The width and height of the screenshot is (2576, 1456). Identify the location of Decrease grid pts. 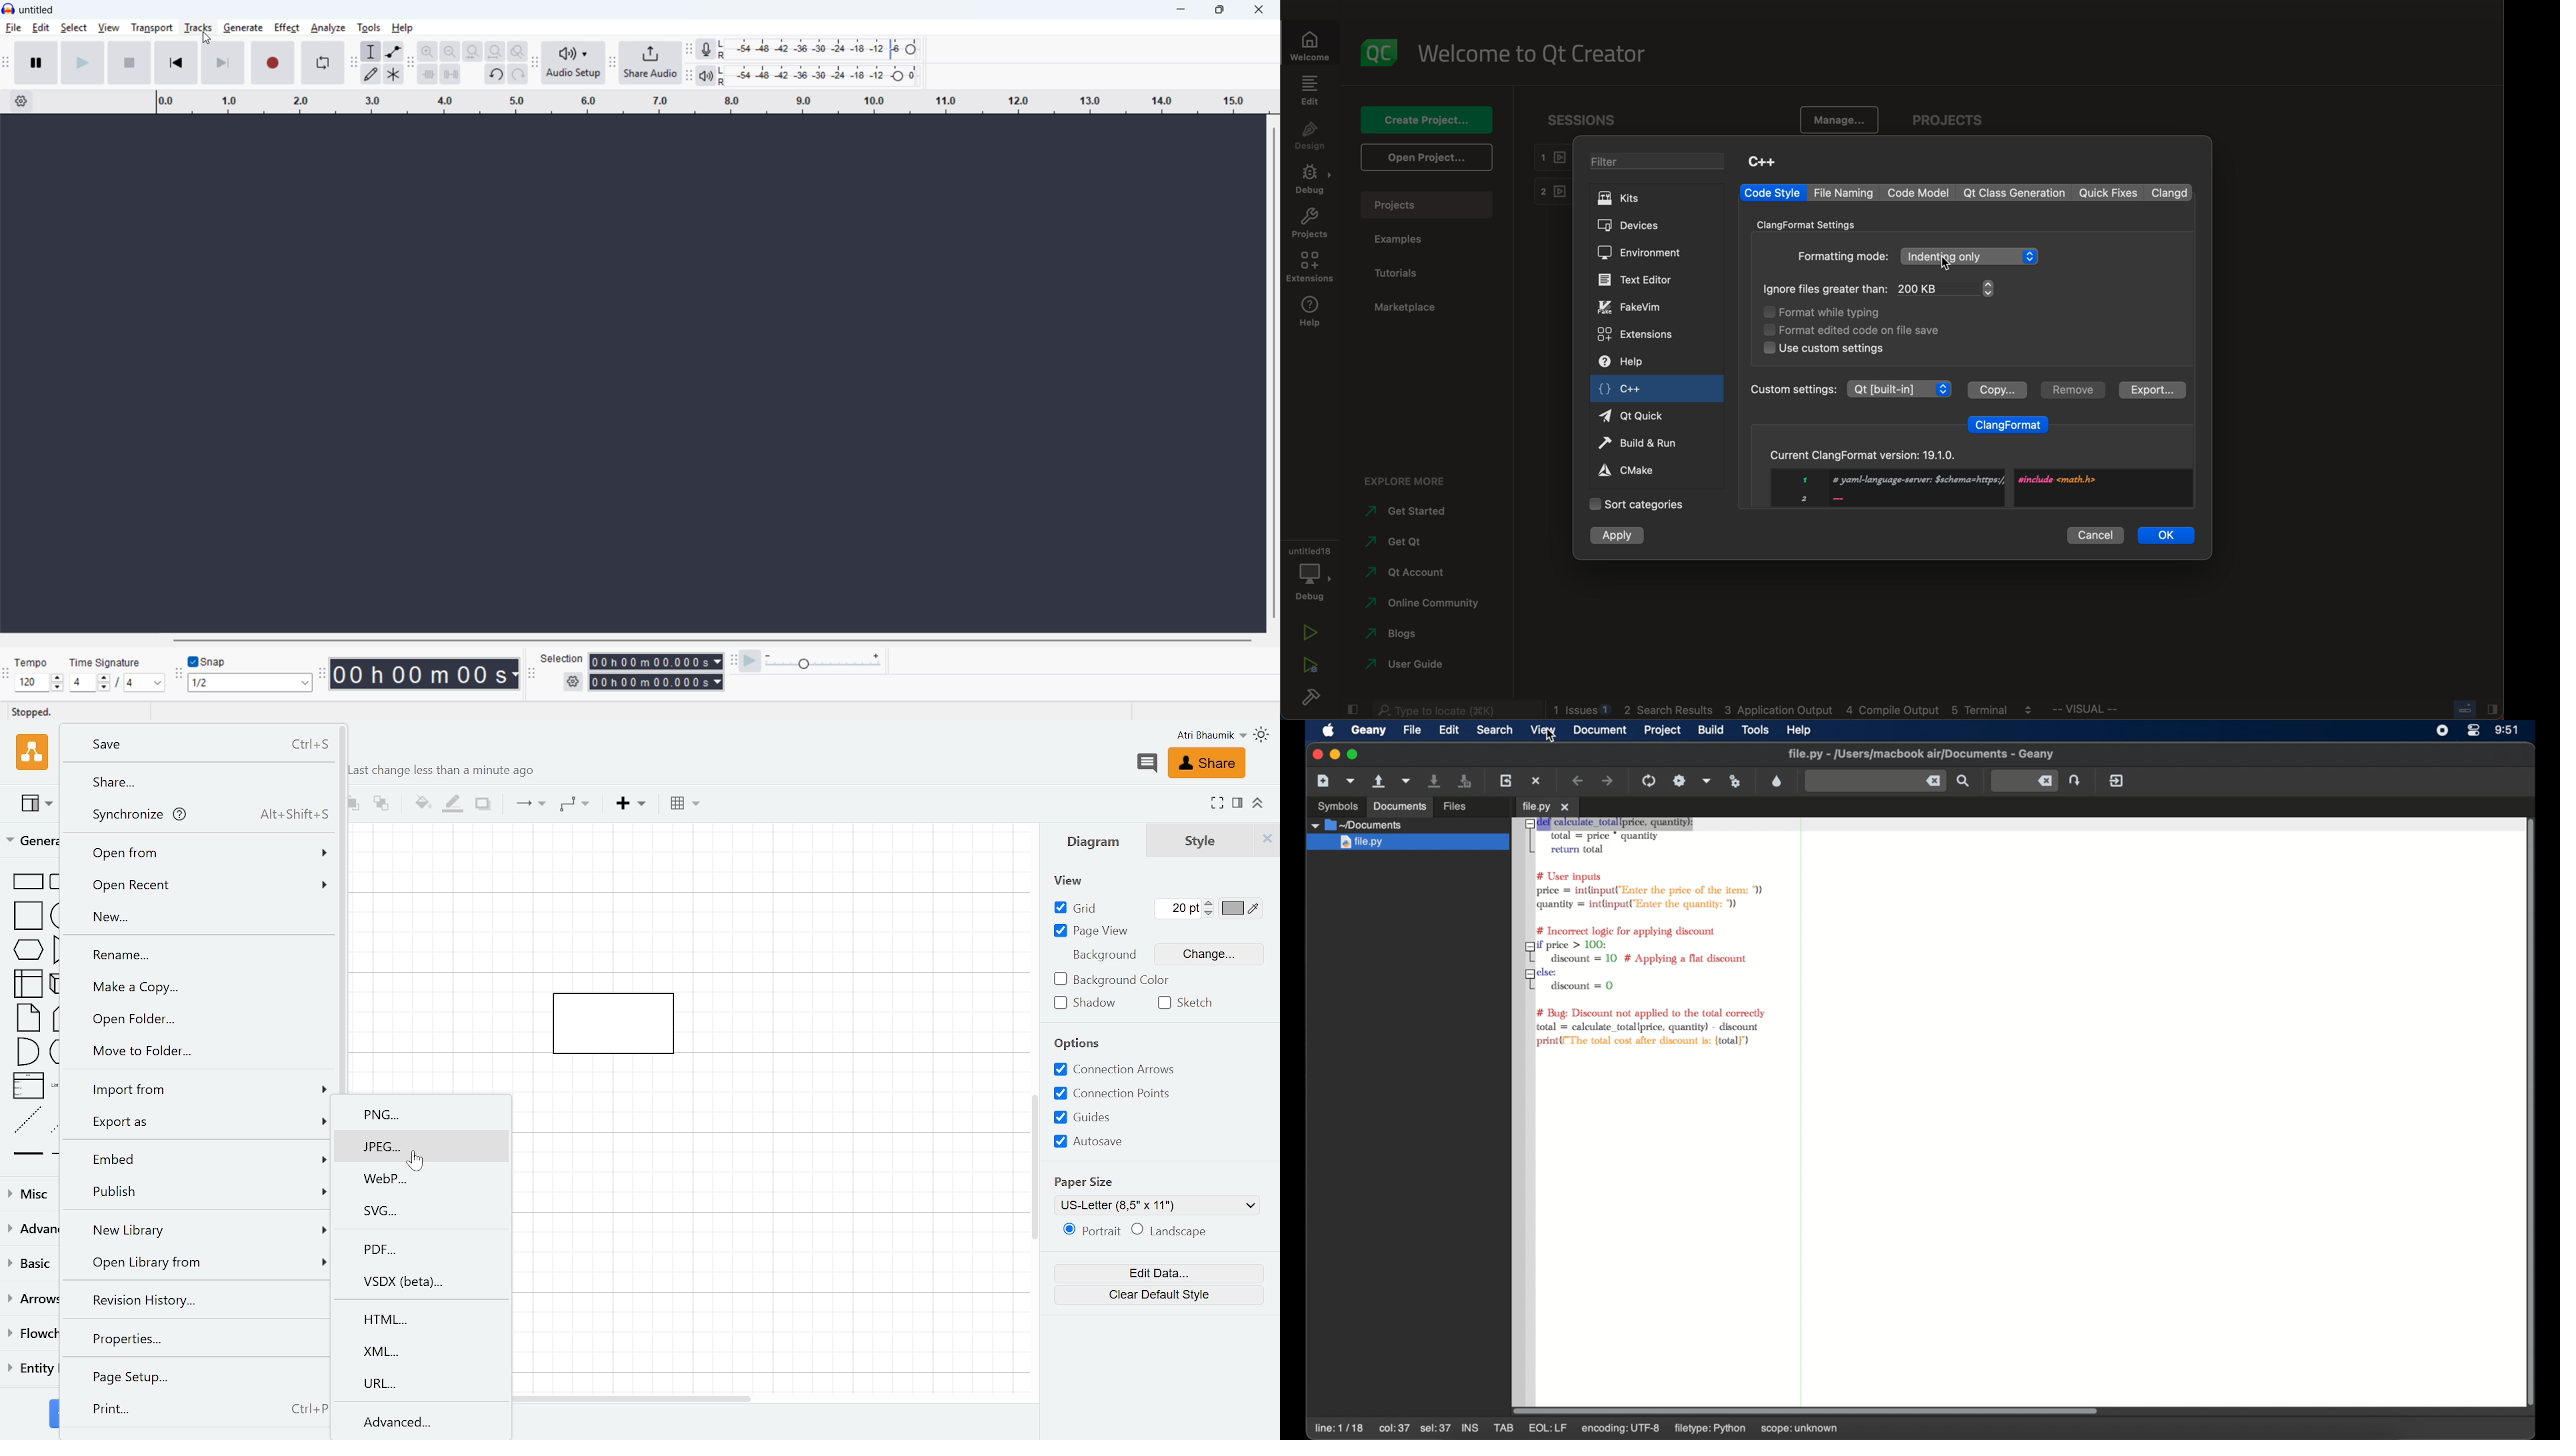
(1210, 915).